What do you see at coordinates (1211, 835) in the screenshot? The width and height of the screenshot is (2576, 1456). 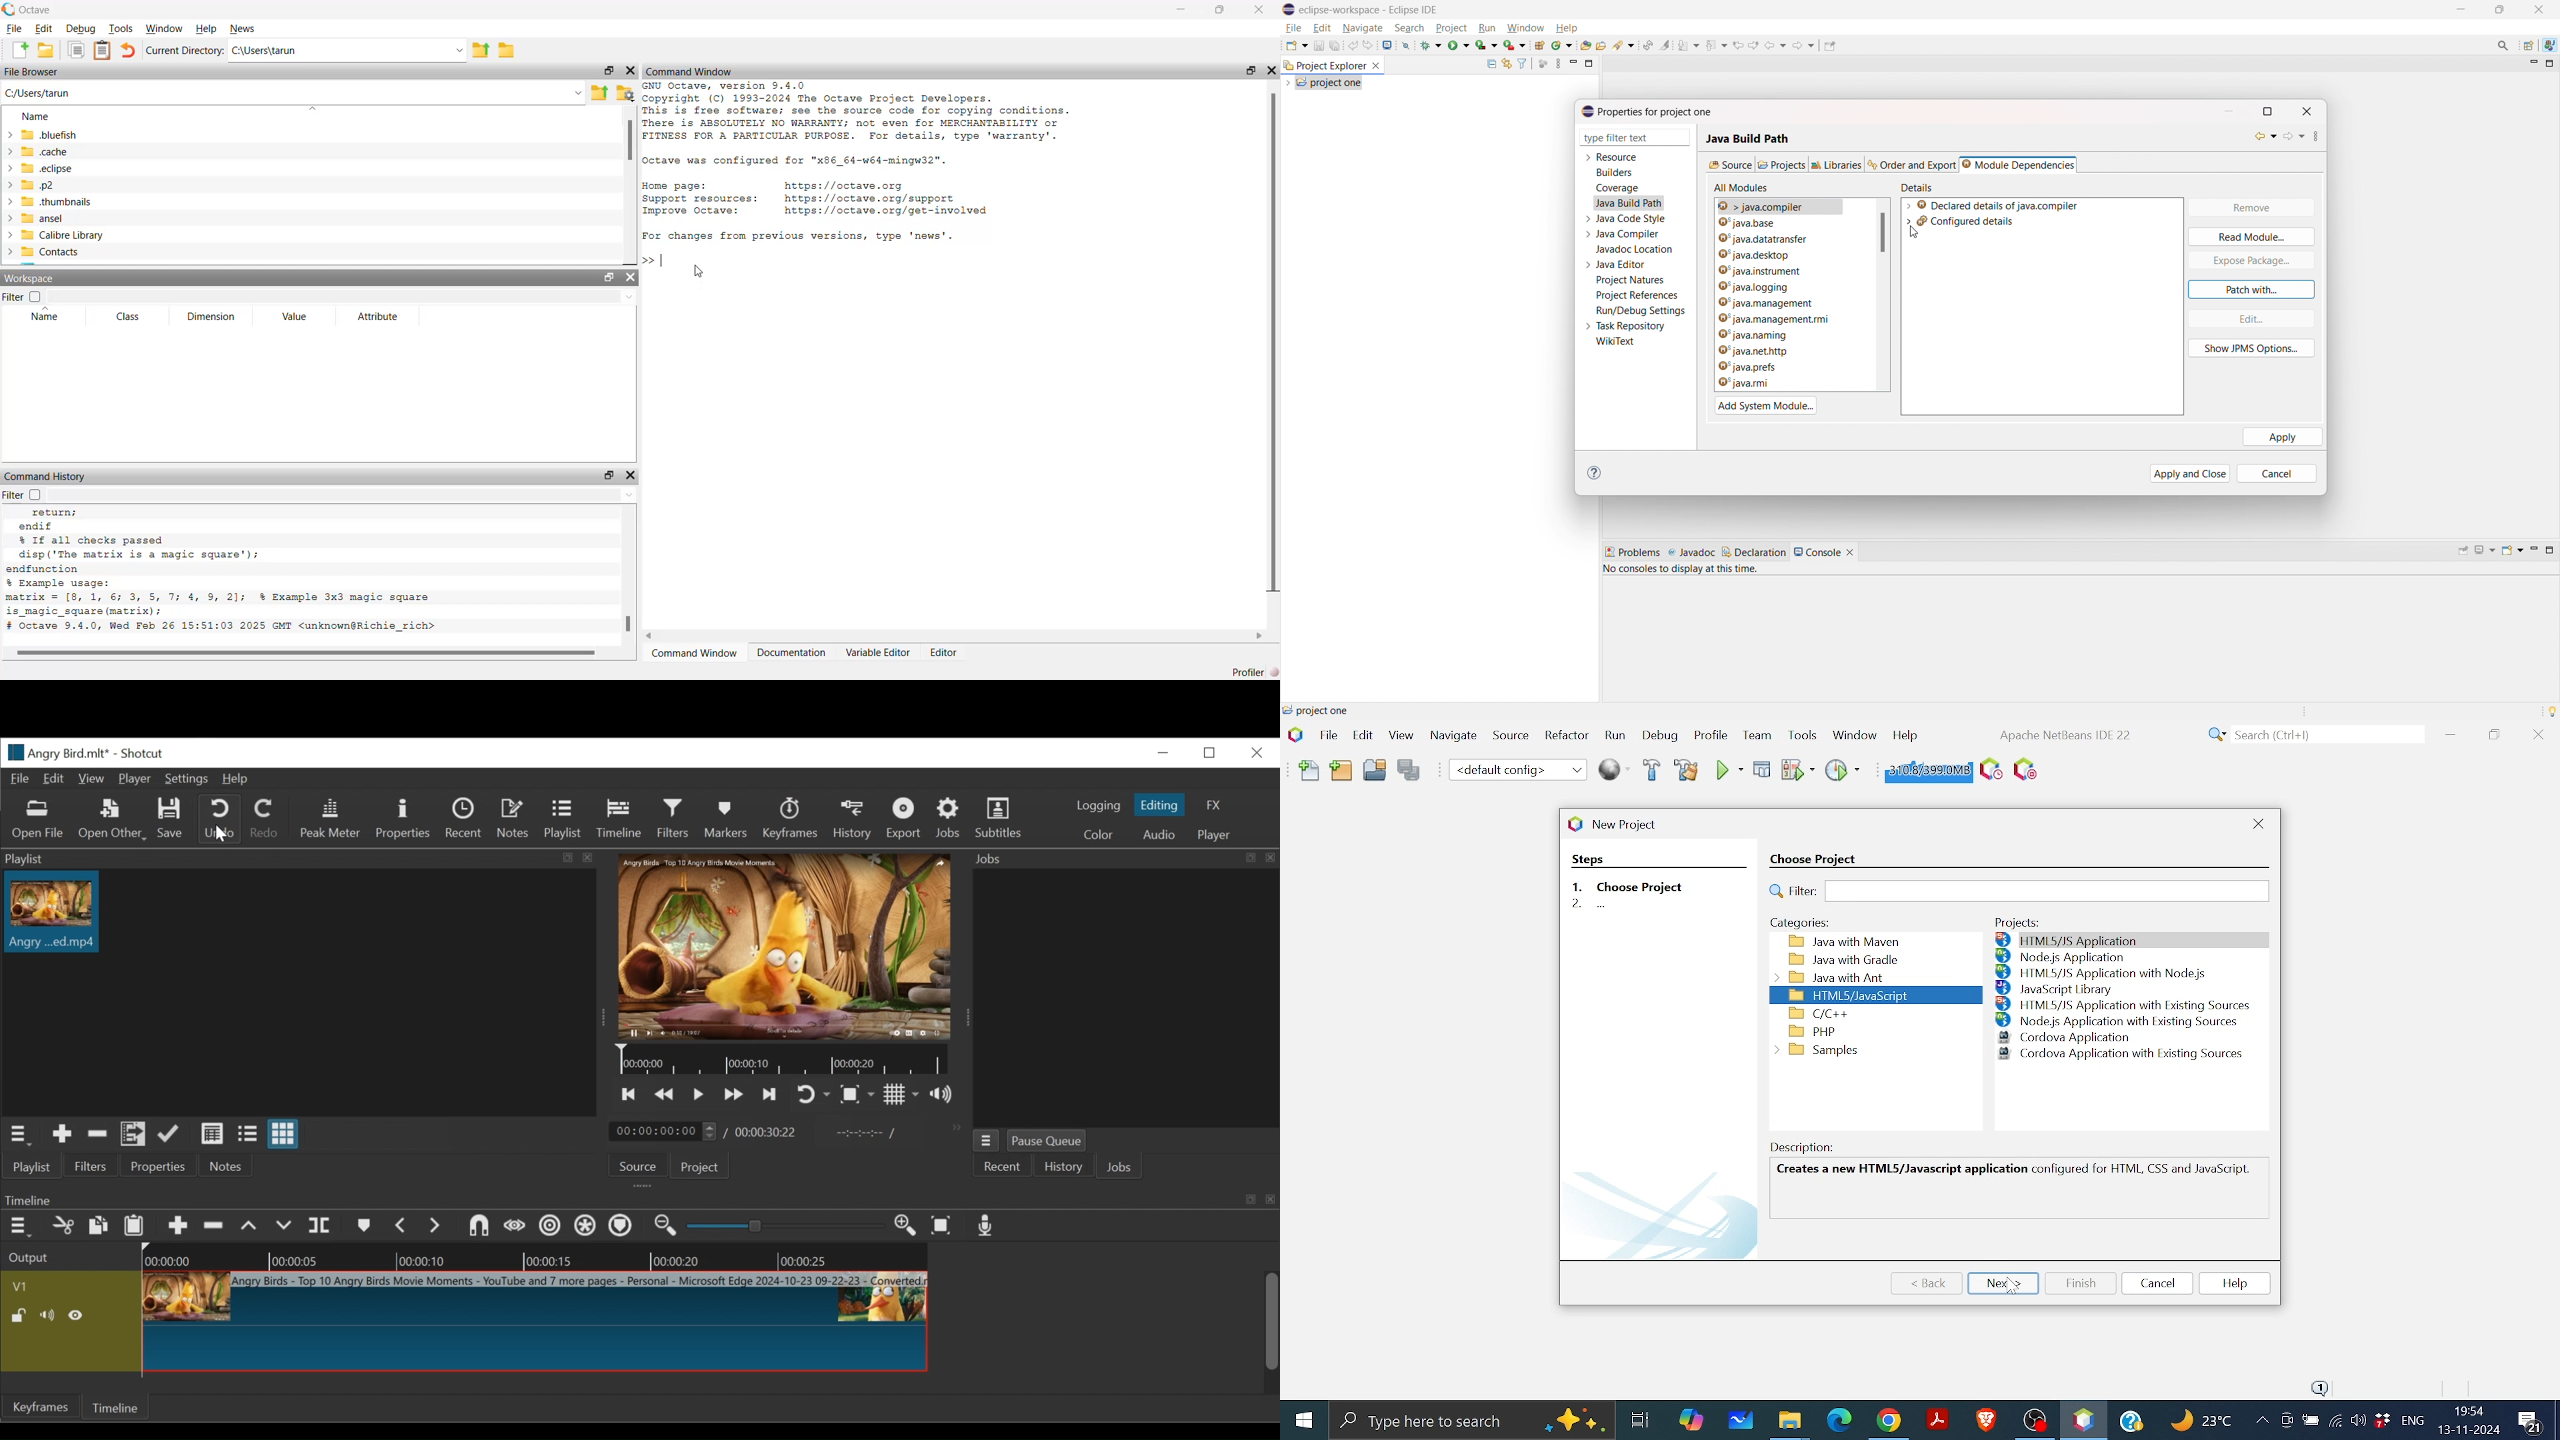 I see `player` at bounding box center [1211, 835].